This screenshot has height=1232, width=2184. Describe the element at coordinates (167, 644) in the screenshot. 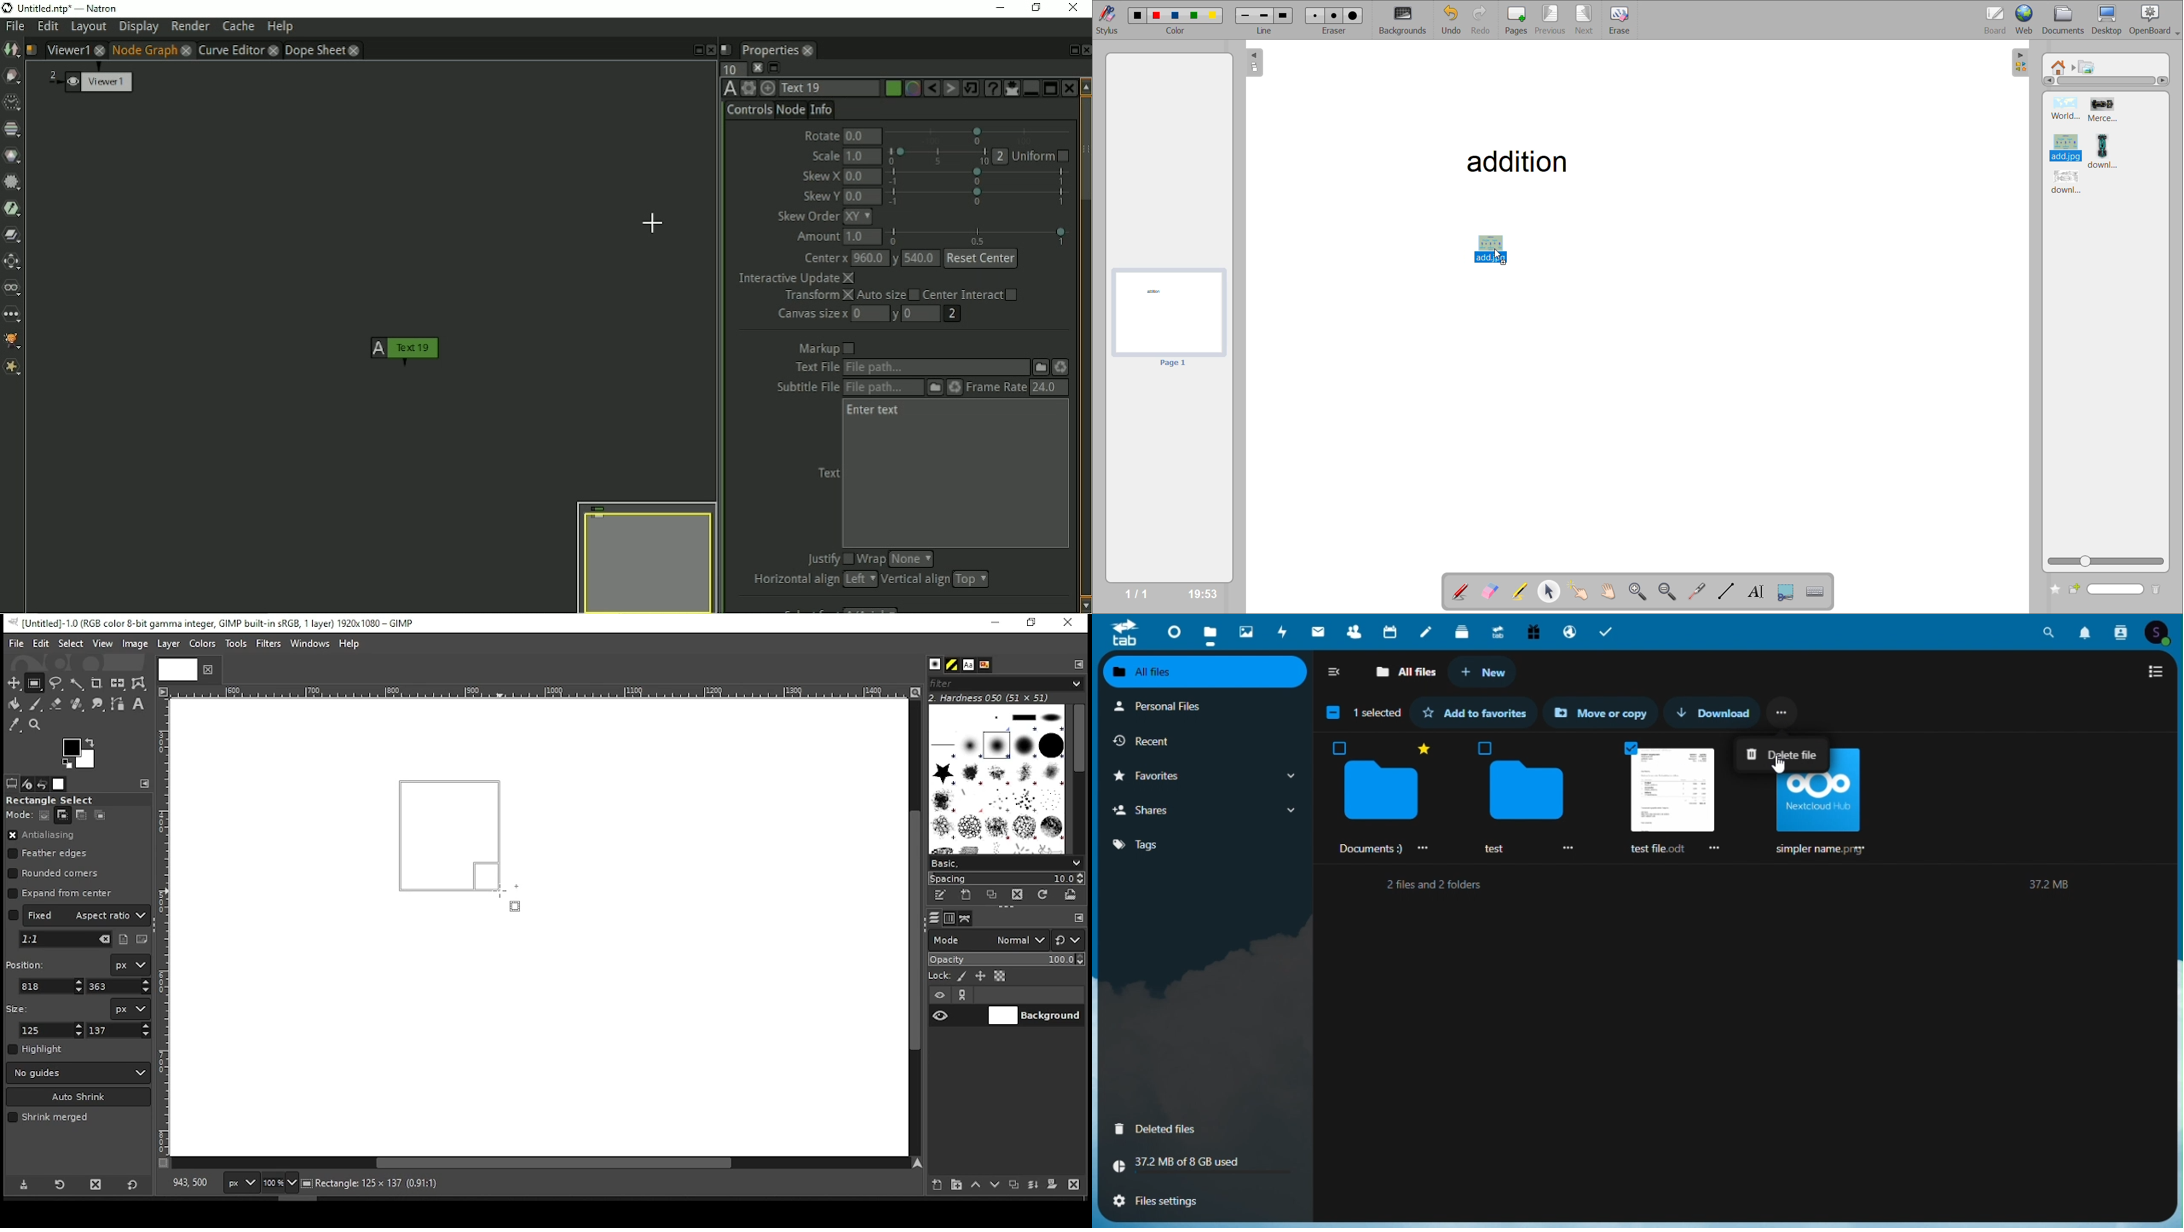

I see `layer` at that location.